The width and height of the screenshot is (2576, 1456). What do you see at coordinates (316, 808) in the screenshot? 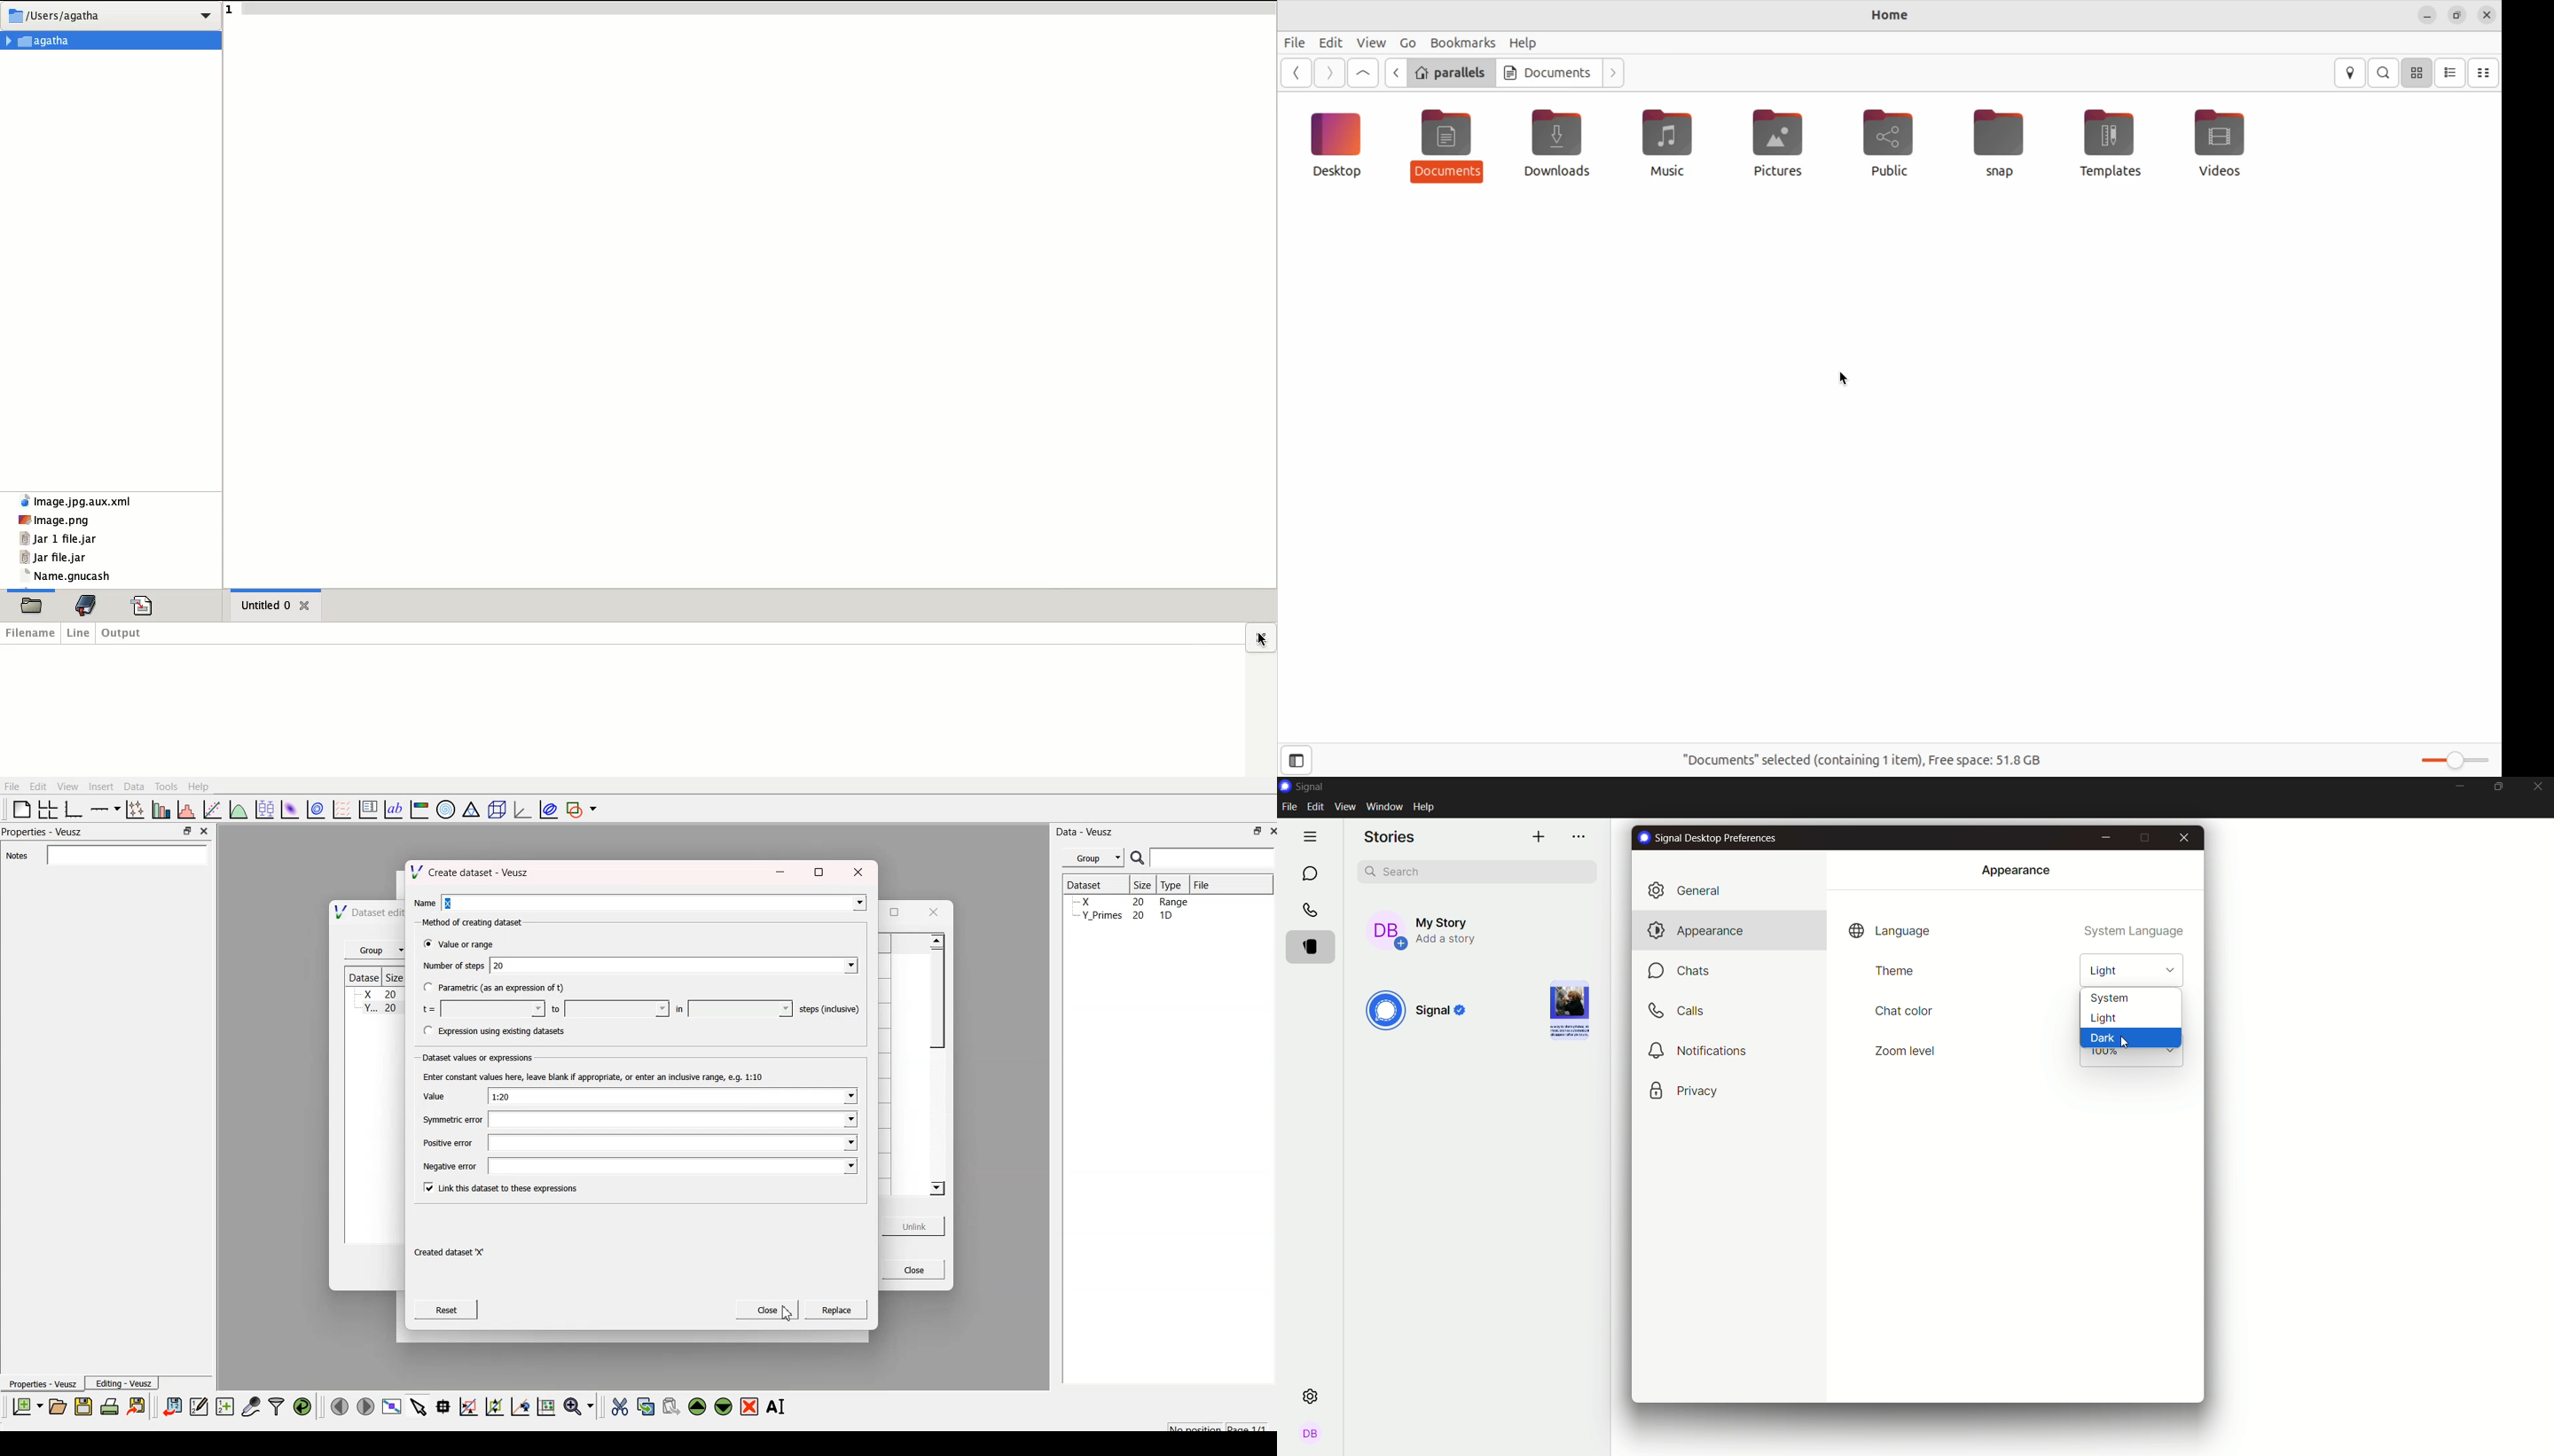
I see `plot data` at bounding box center [316, 808].